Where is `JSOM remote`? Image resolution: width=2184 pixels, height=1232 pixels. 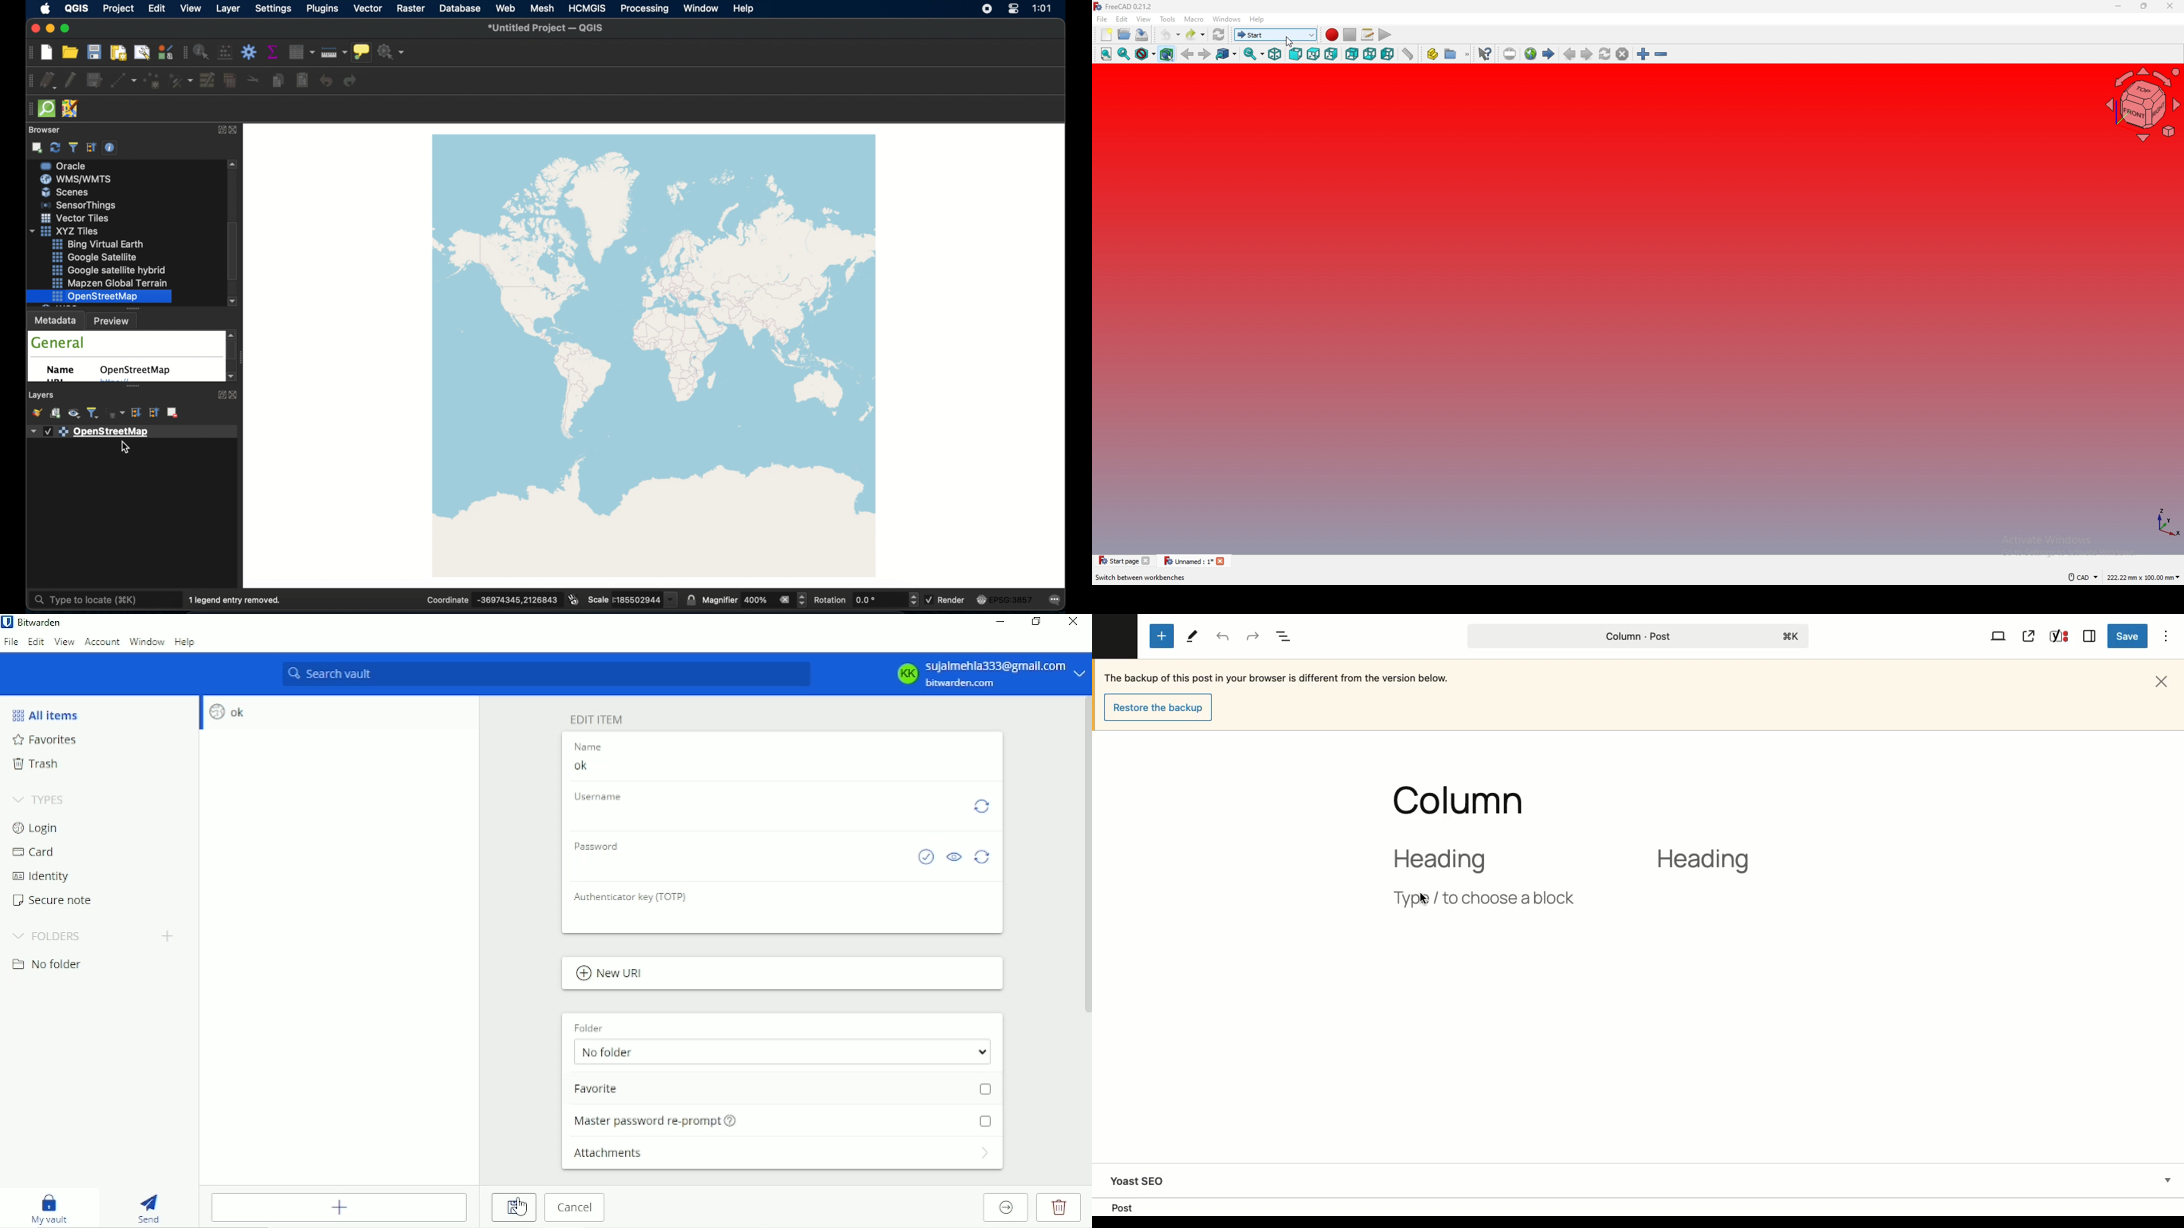
JSOM remote is located at coordinates (71, 109).